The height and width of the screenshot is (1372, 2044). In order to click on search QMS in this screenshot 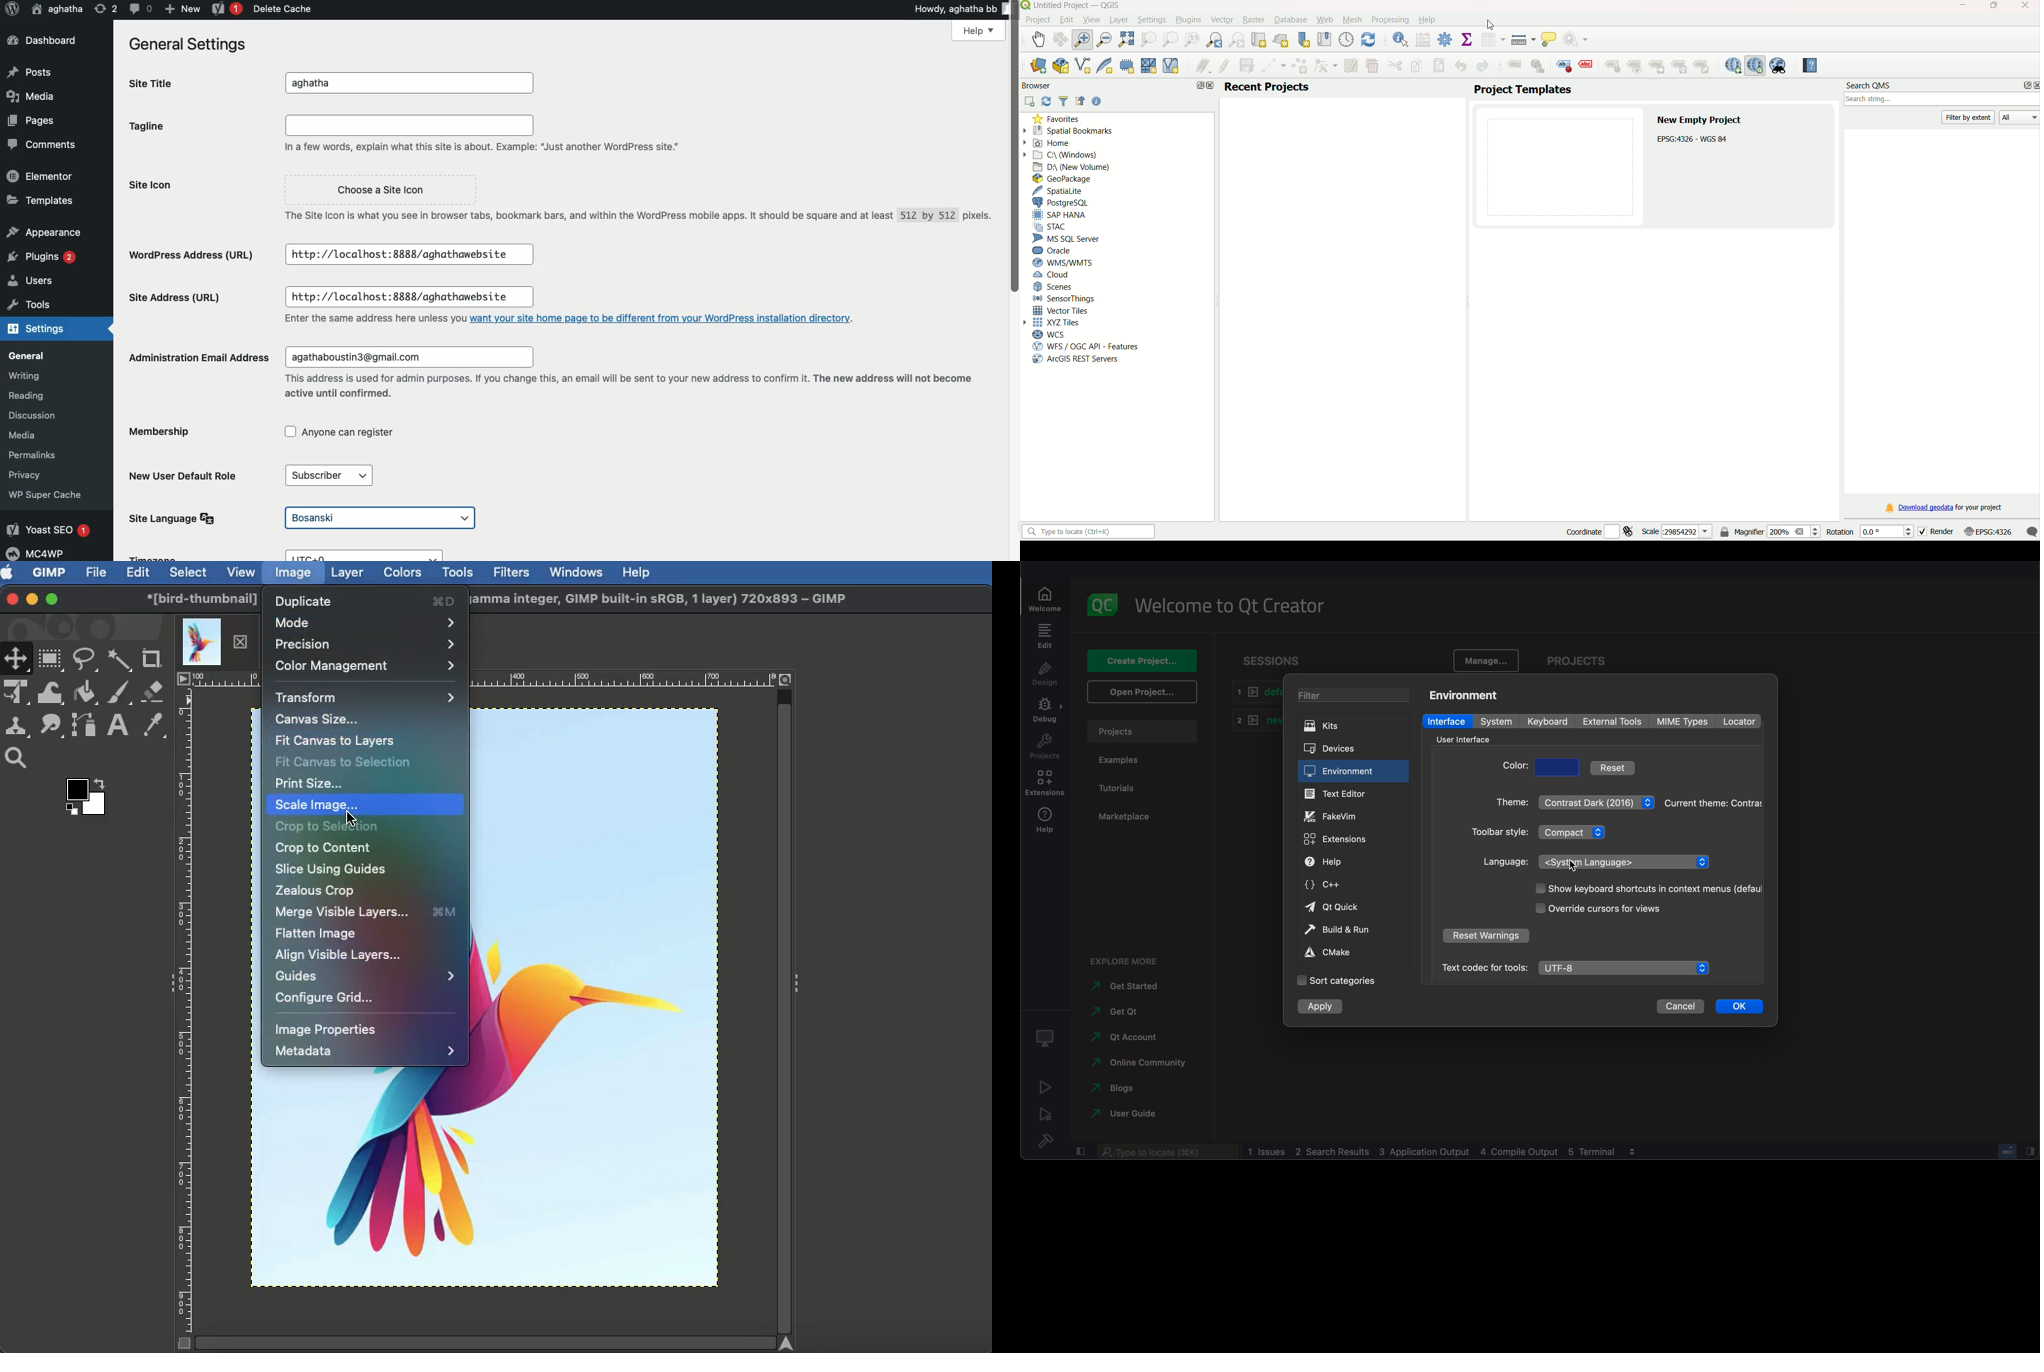, I will do `click(1755, 66)`.